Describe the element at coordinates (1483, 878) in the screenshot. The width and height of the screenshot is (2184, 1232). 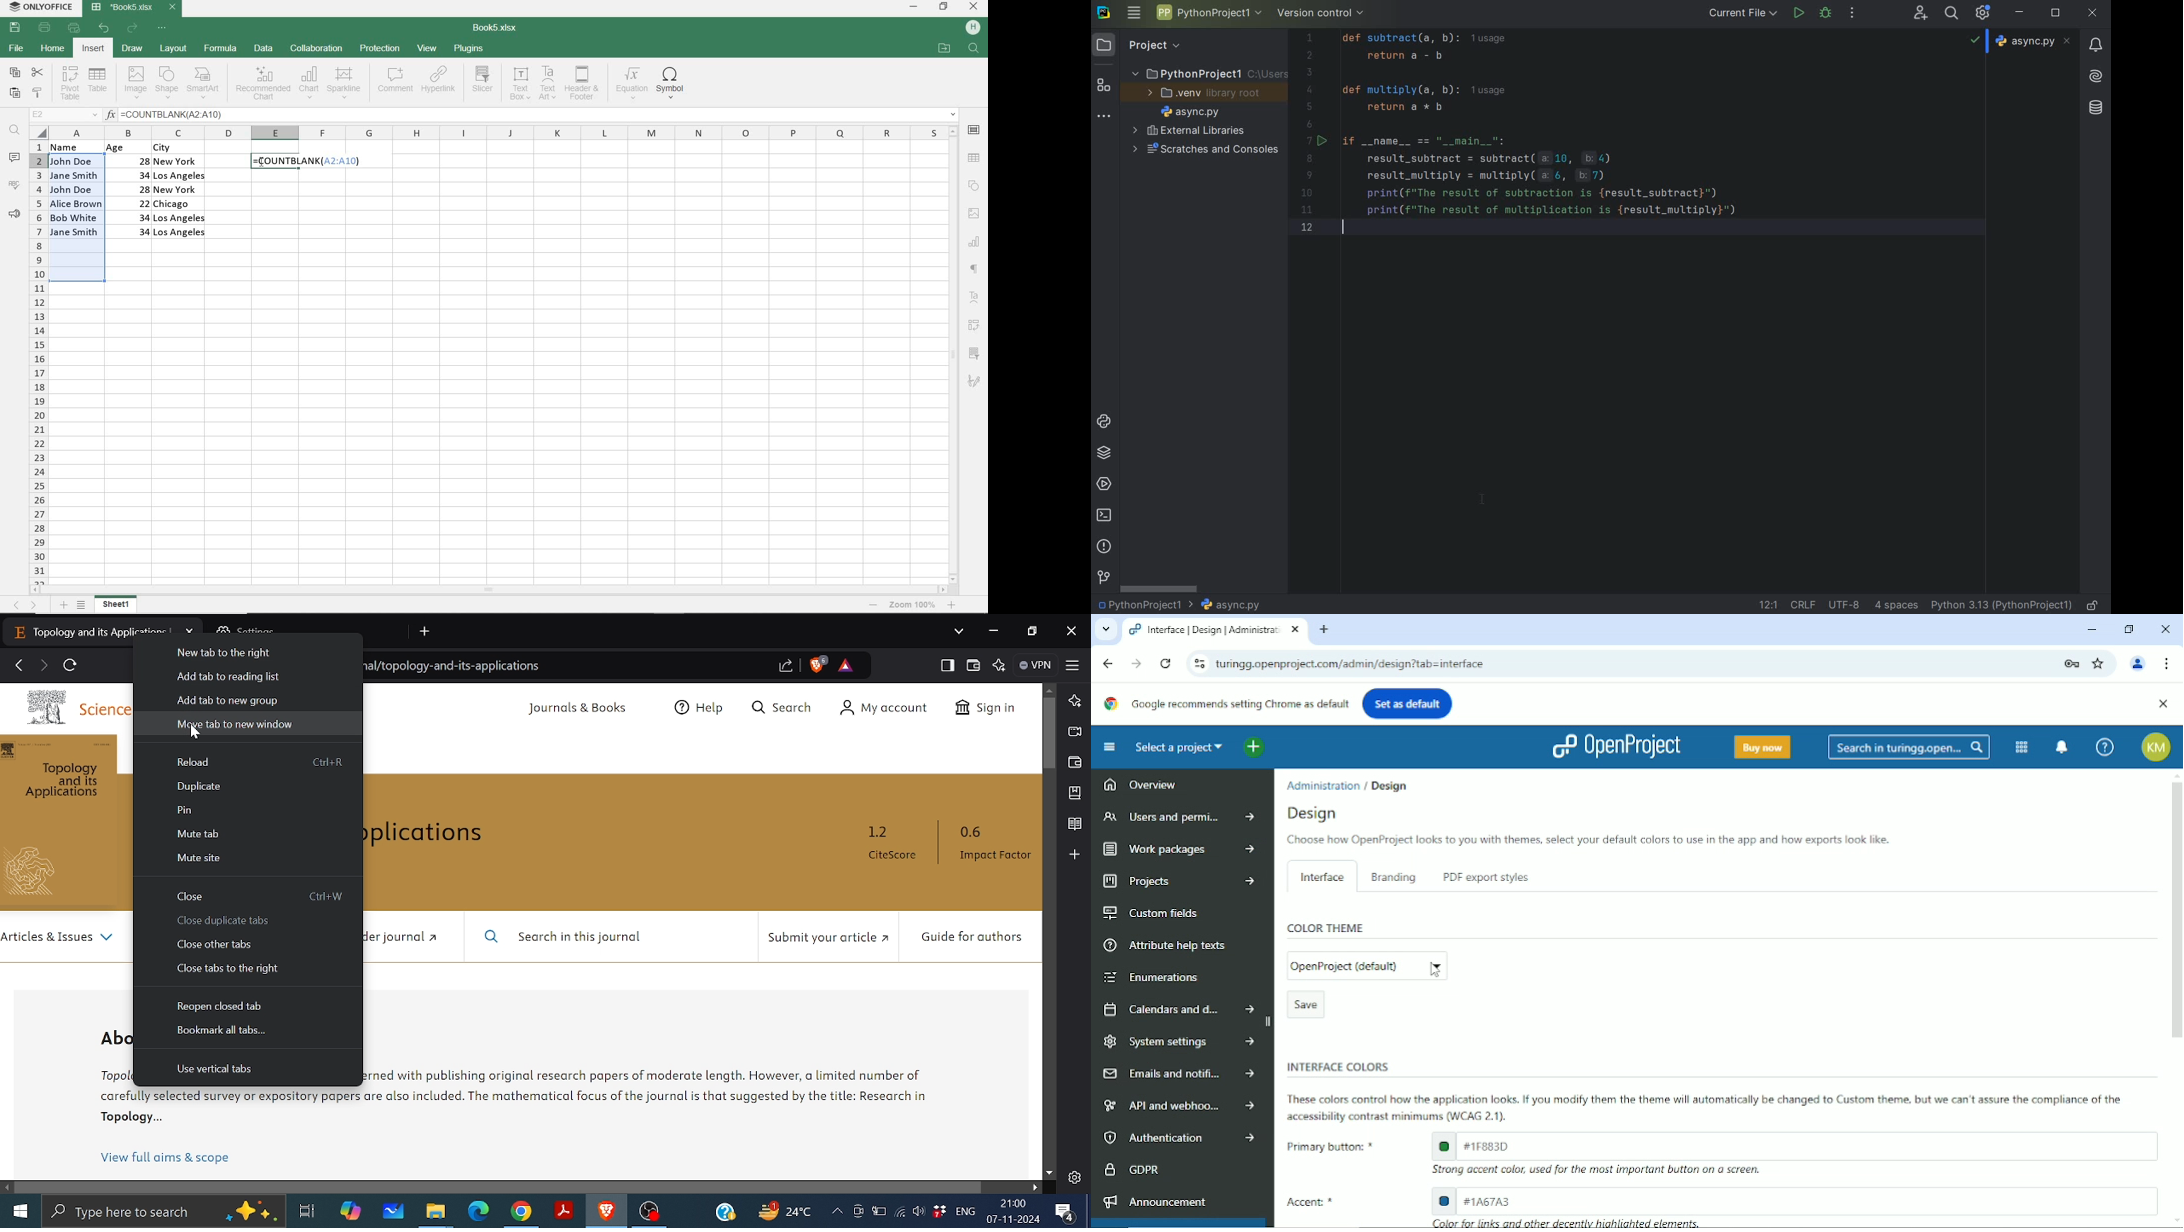
I see `PDF export styles` at that location.